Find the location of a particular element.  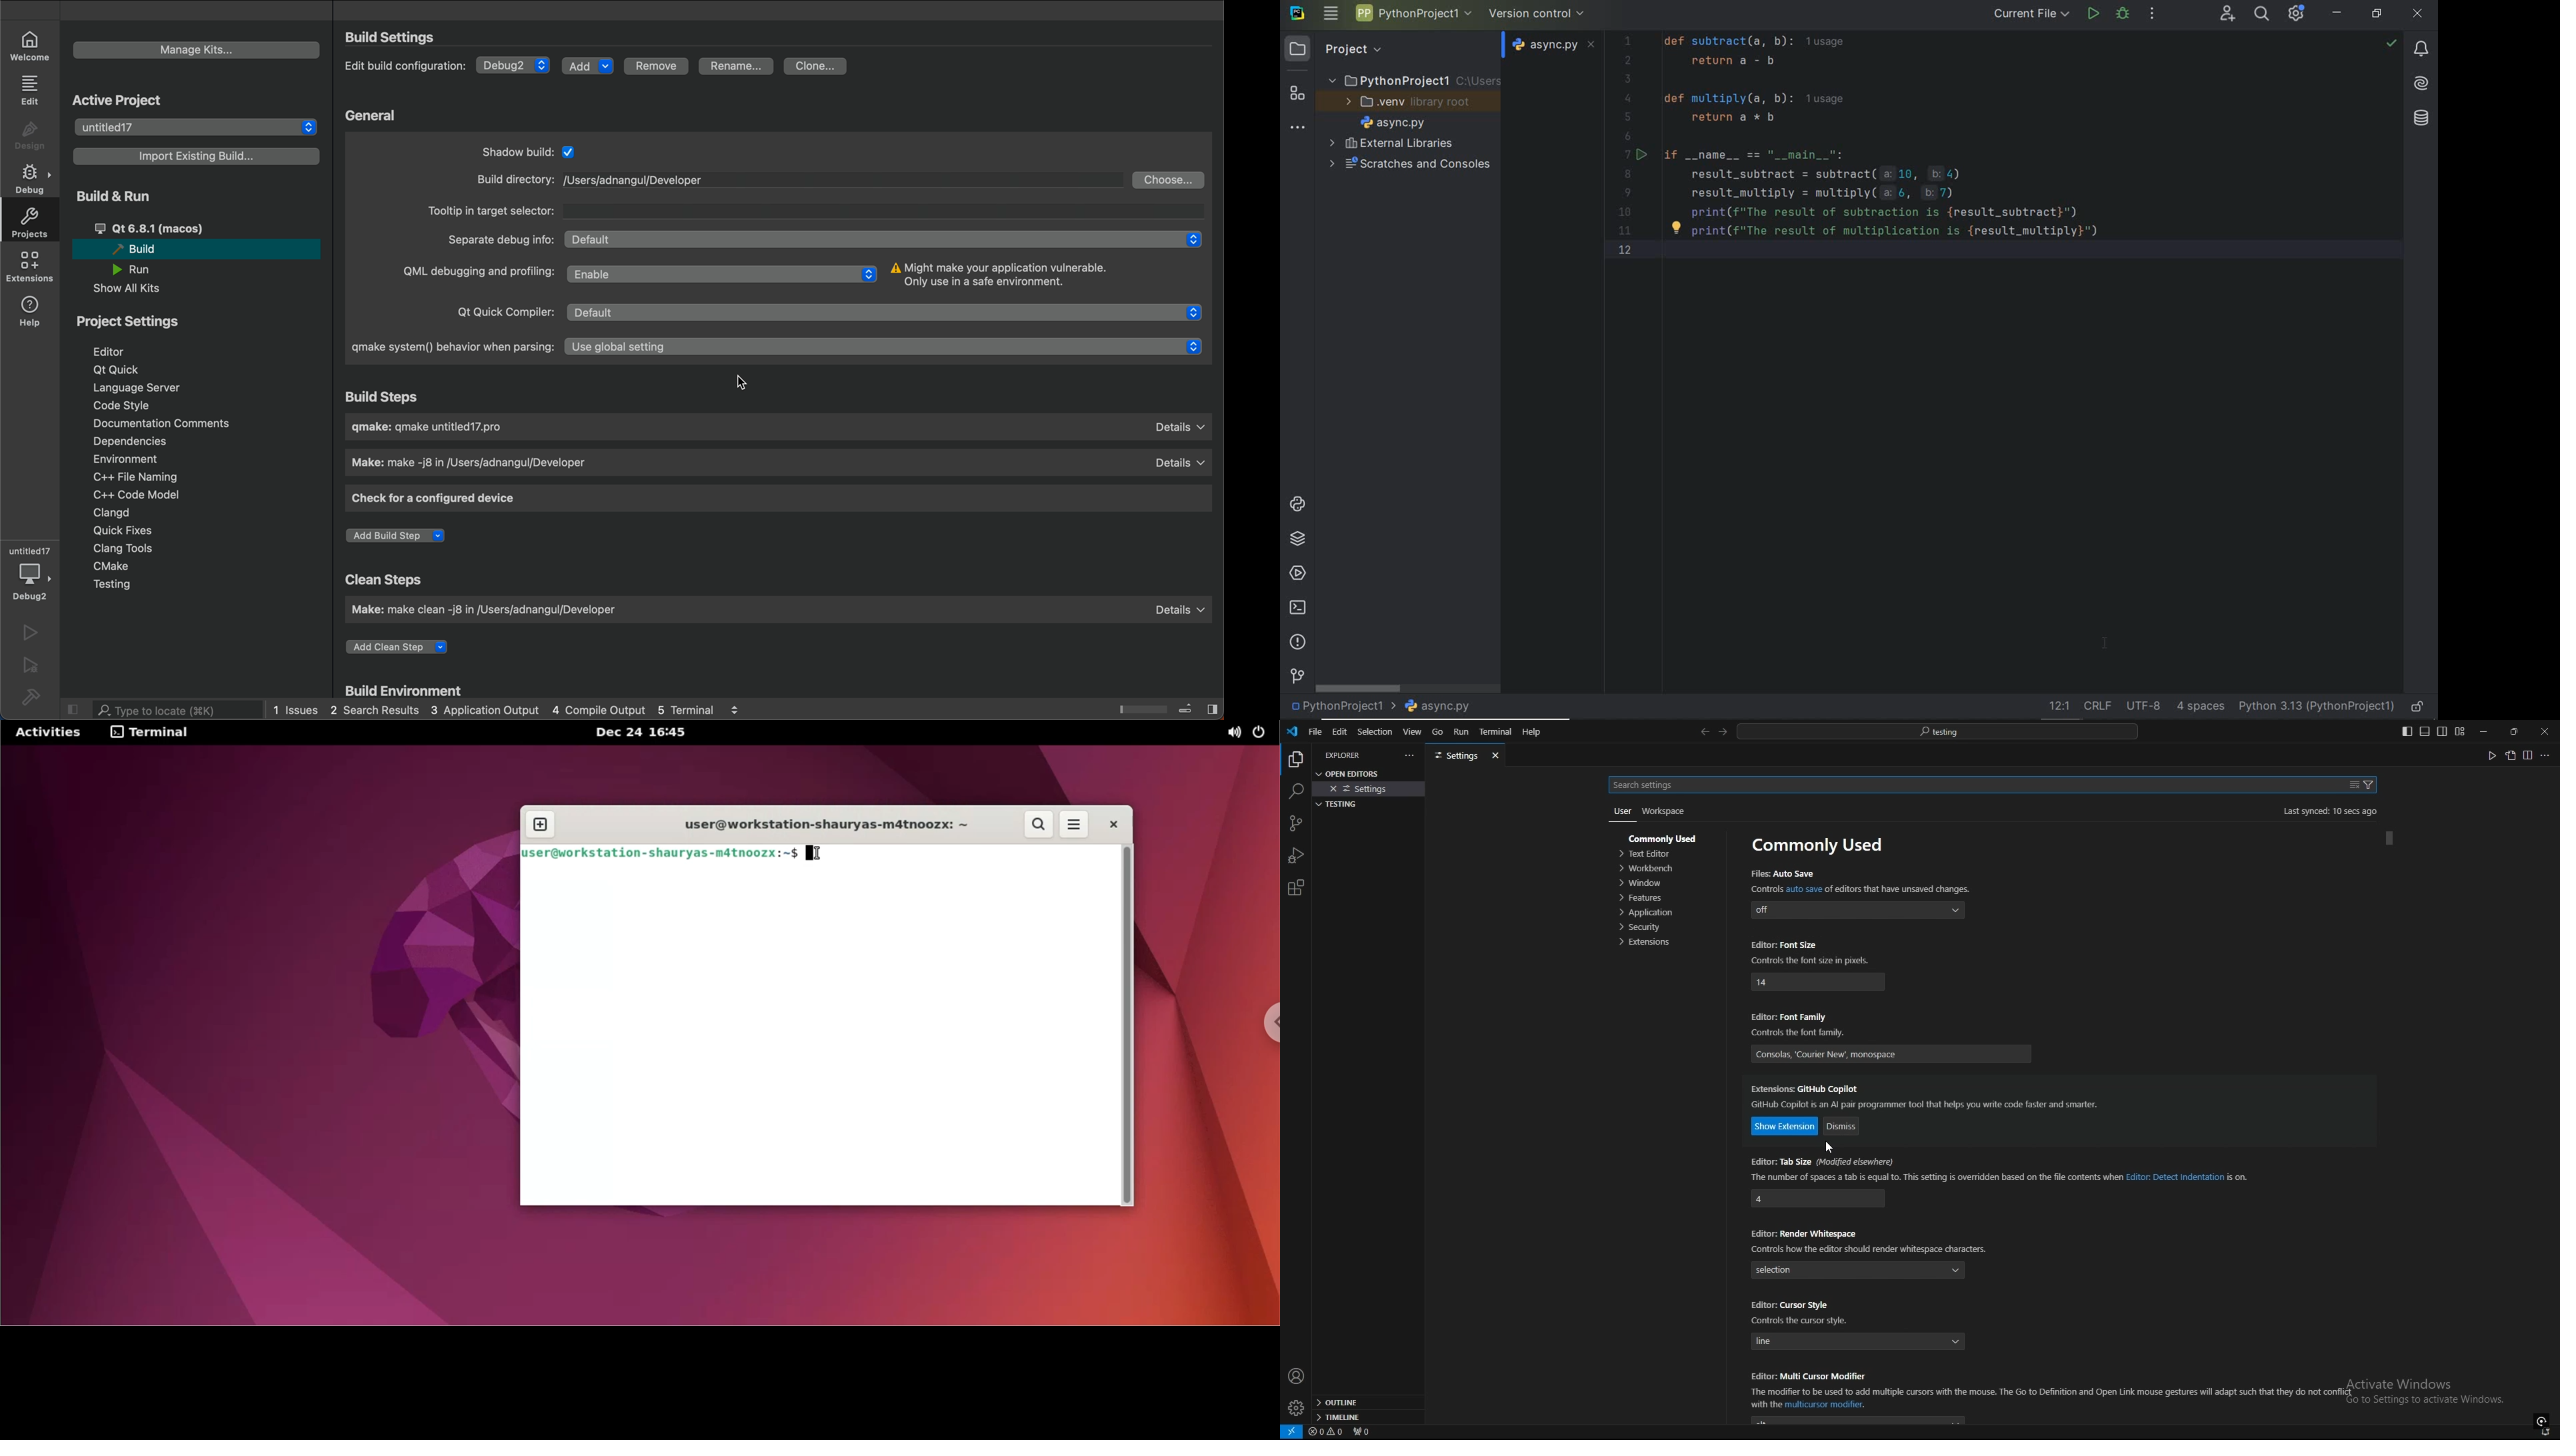

search everywhere is located at coordinates (2263, 15).